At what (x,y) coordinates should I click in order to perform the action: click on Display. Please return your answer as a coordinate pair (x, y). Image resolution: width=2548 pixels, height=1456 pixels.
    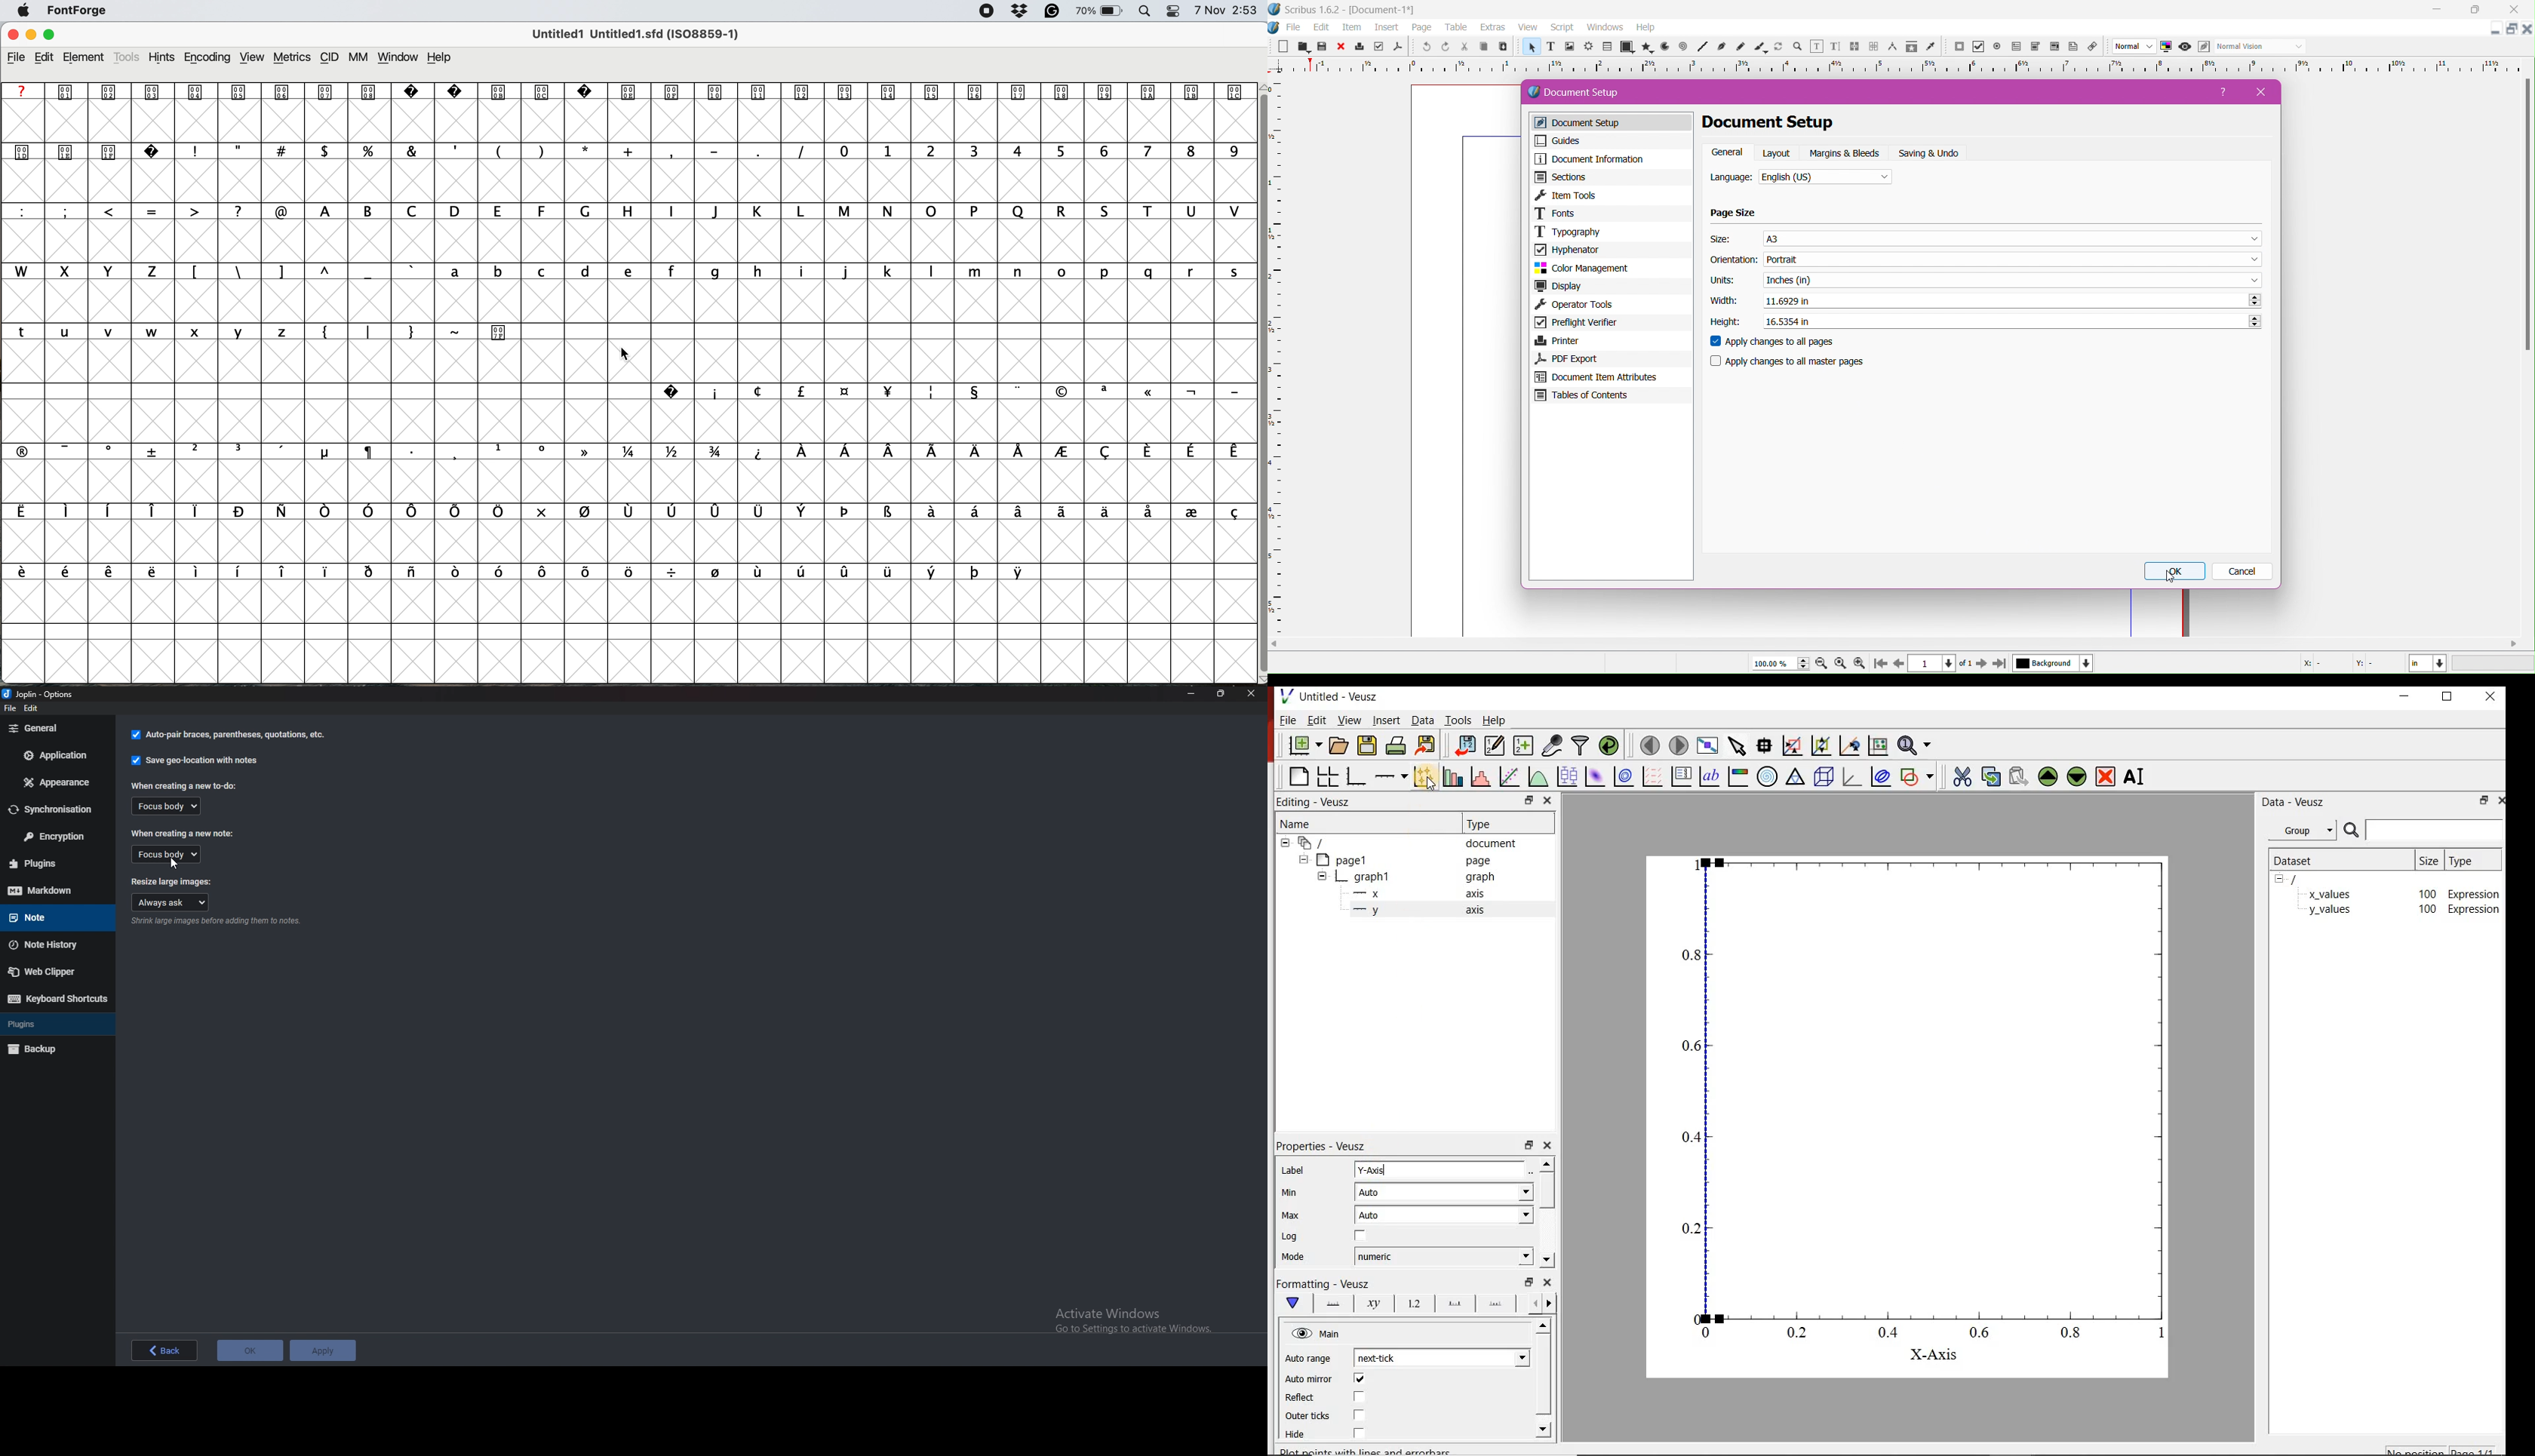
    Looking at the image, I should click on (1612, 287).